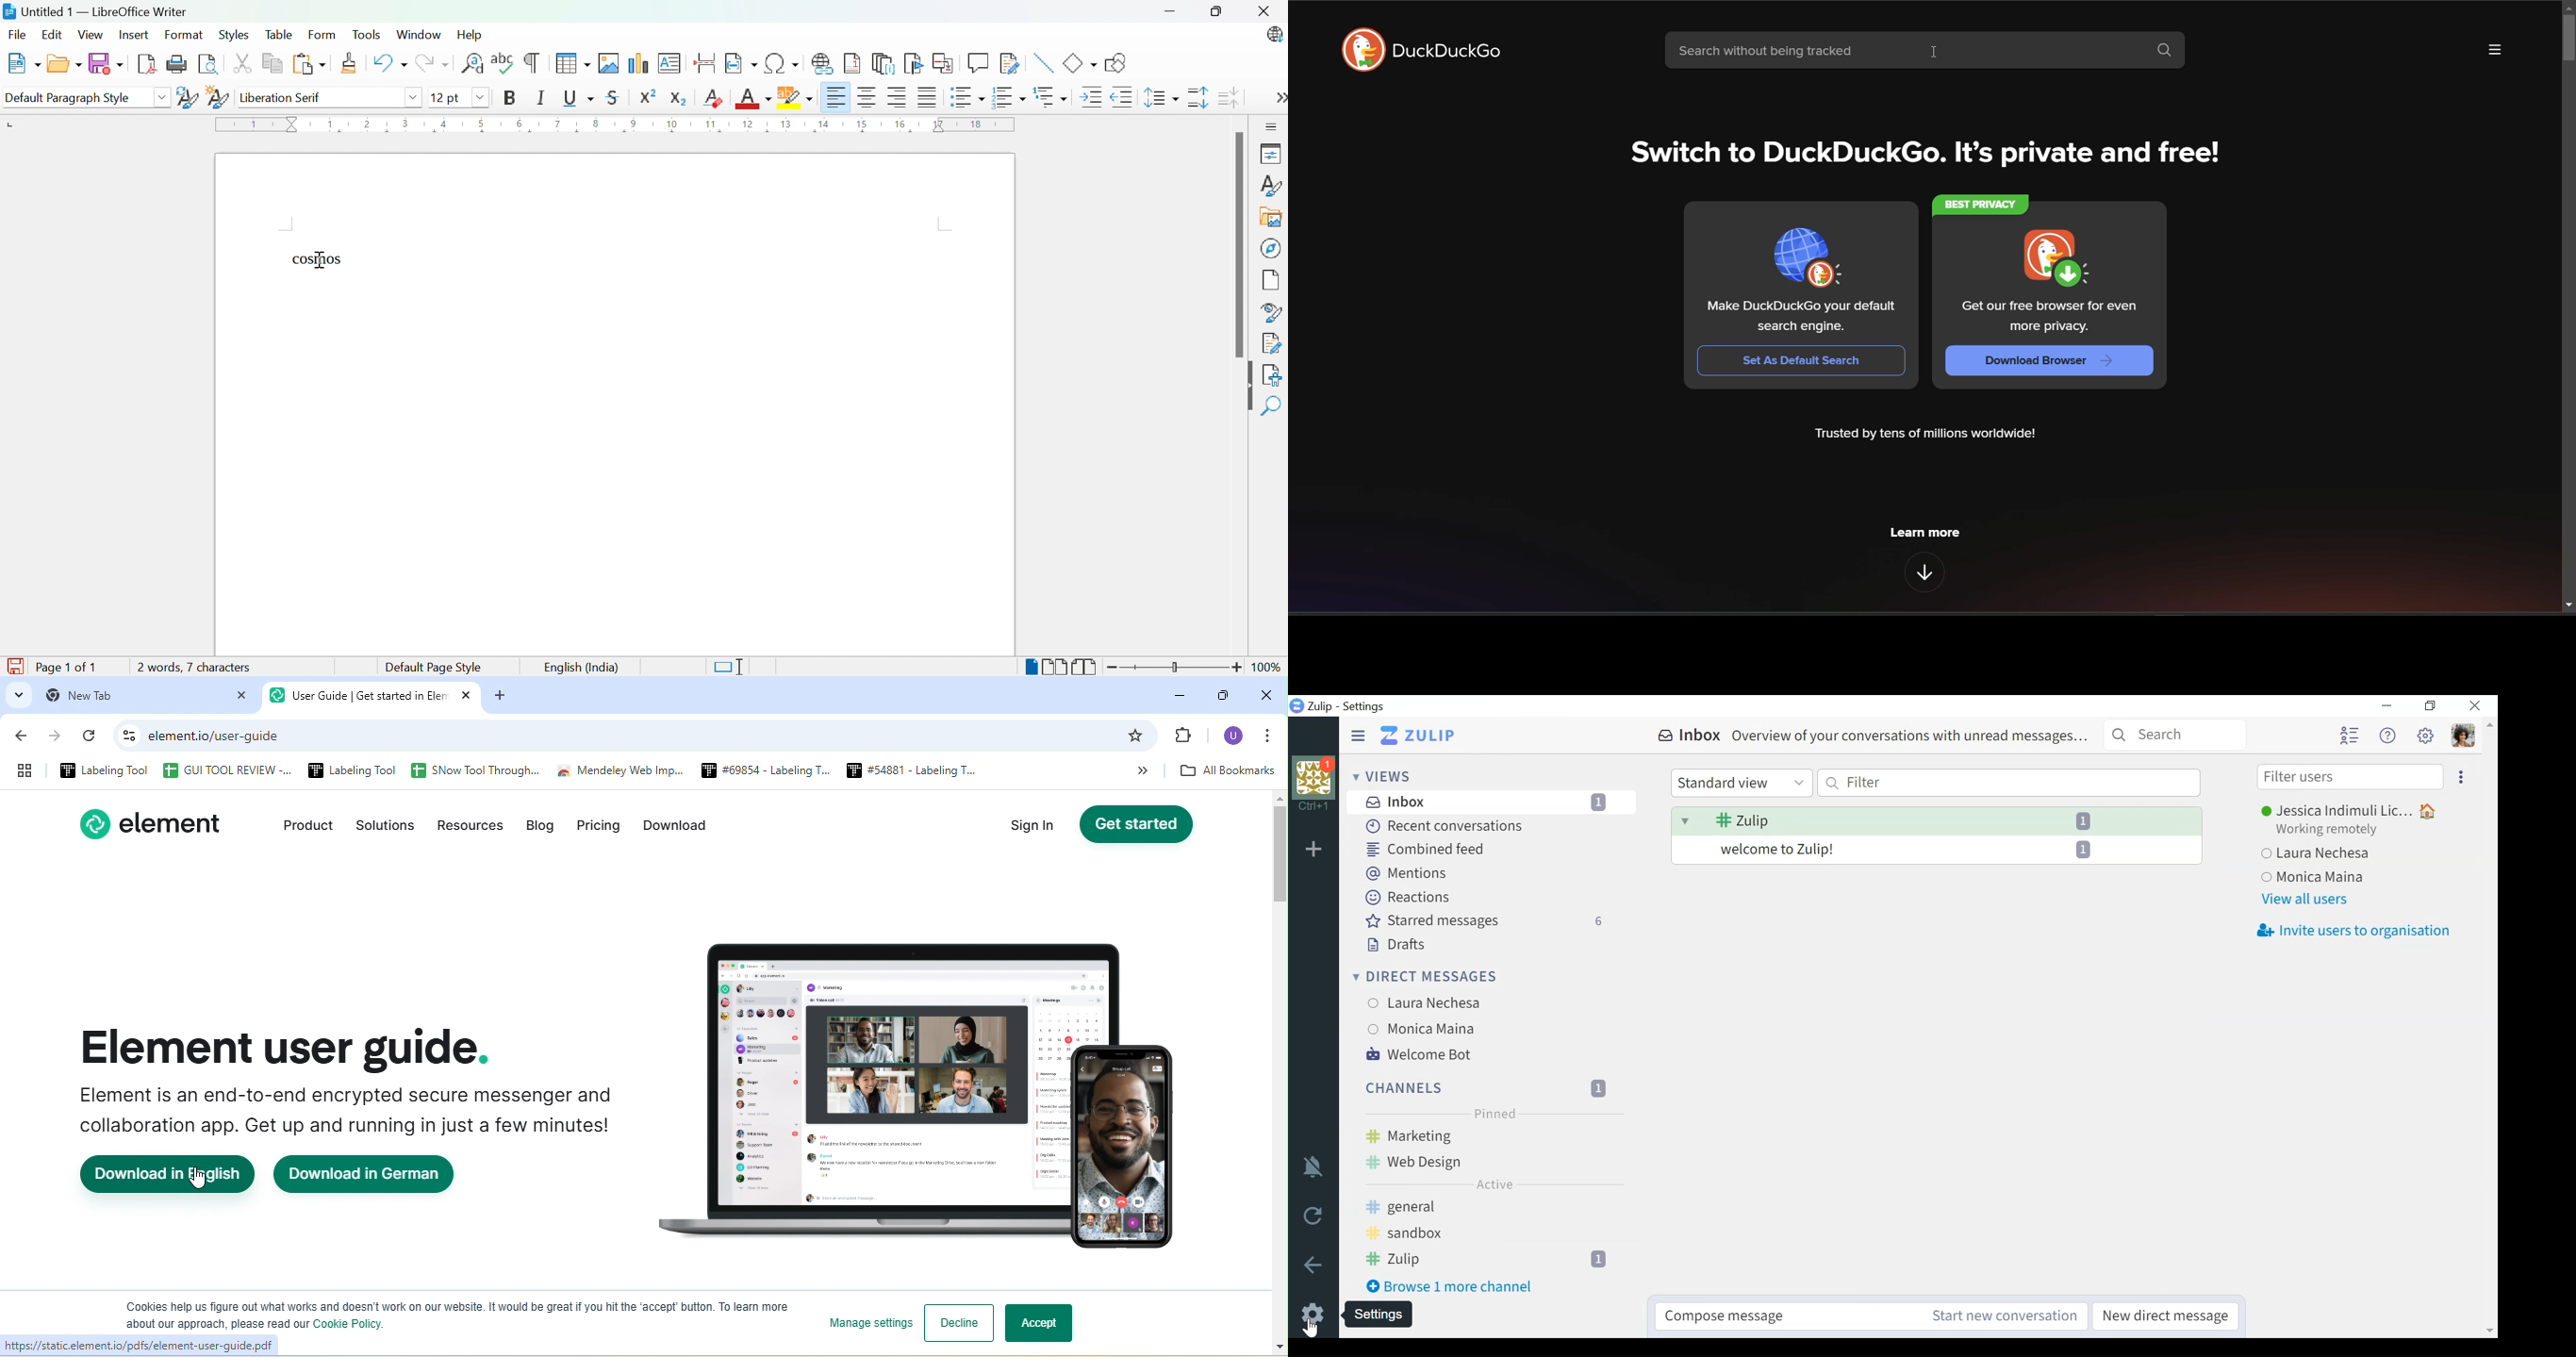 This screenshot has height=1372, width=2576. I want to click on Update selected style, so click(189, 97).